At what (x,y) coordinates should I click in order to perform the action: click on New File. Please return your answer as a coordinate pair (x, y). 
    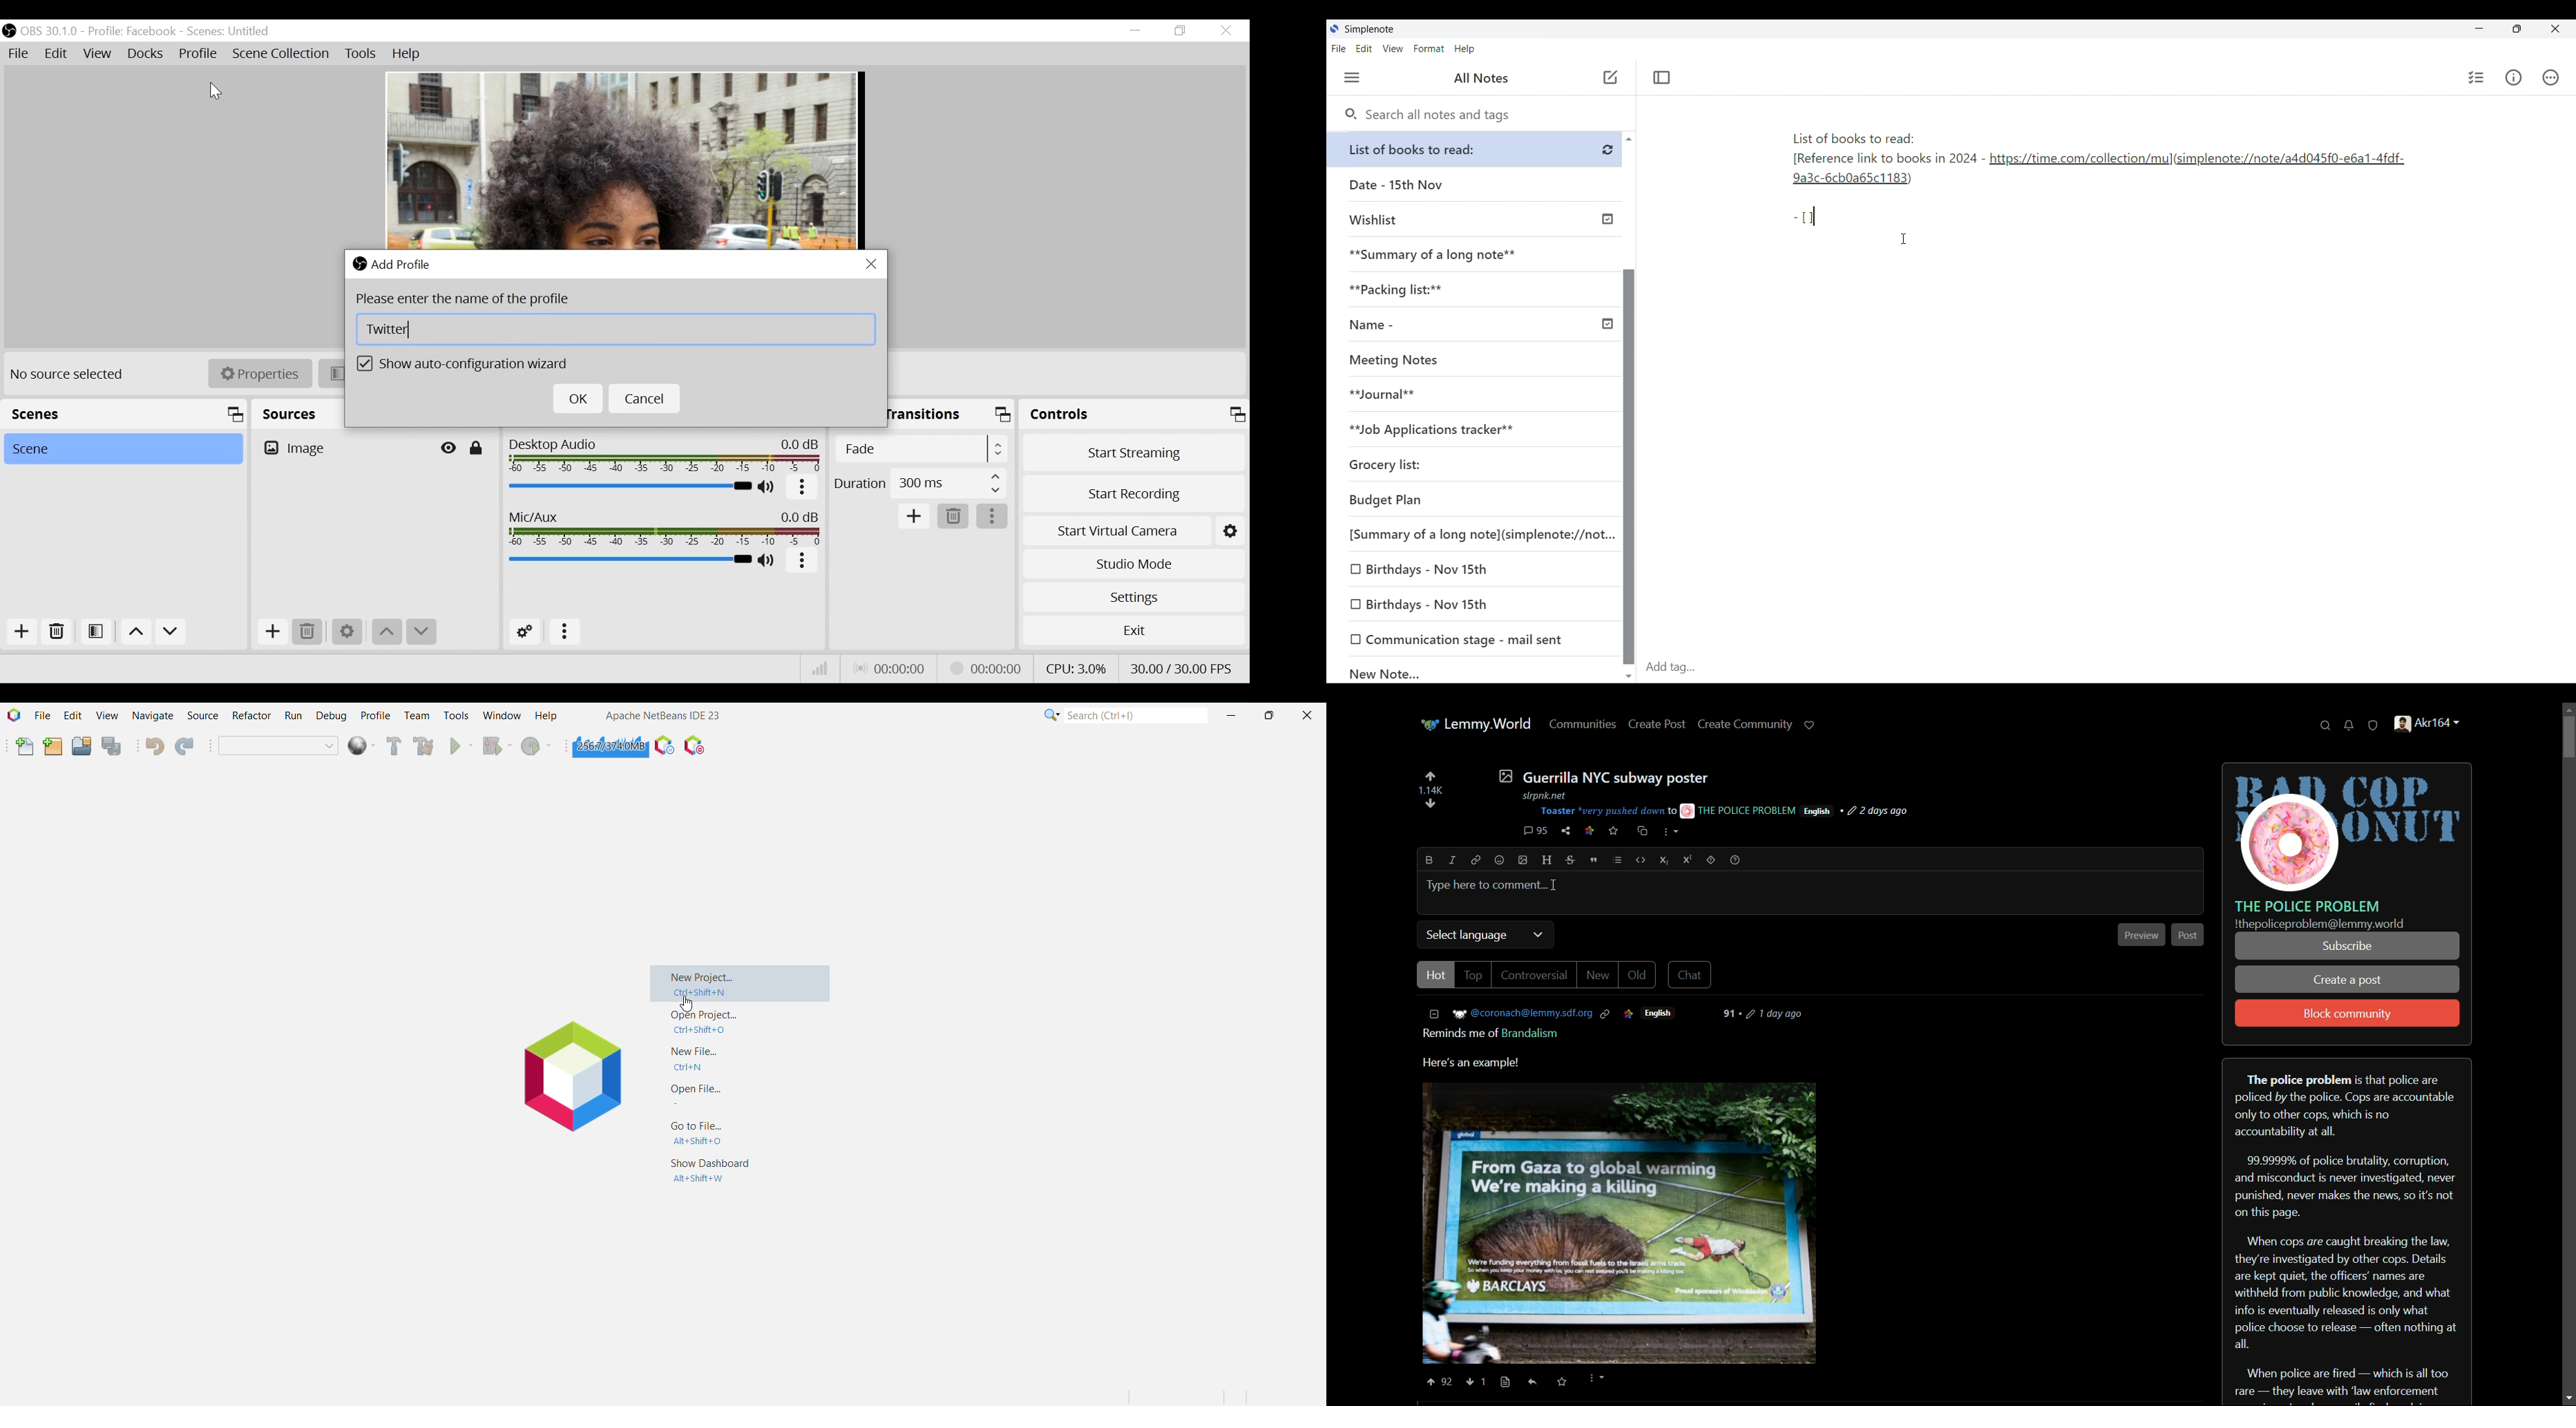
    Looking at the image, I should click on (743, 1059).